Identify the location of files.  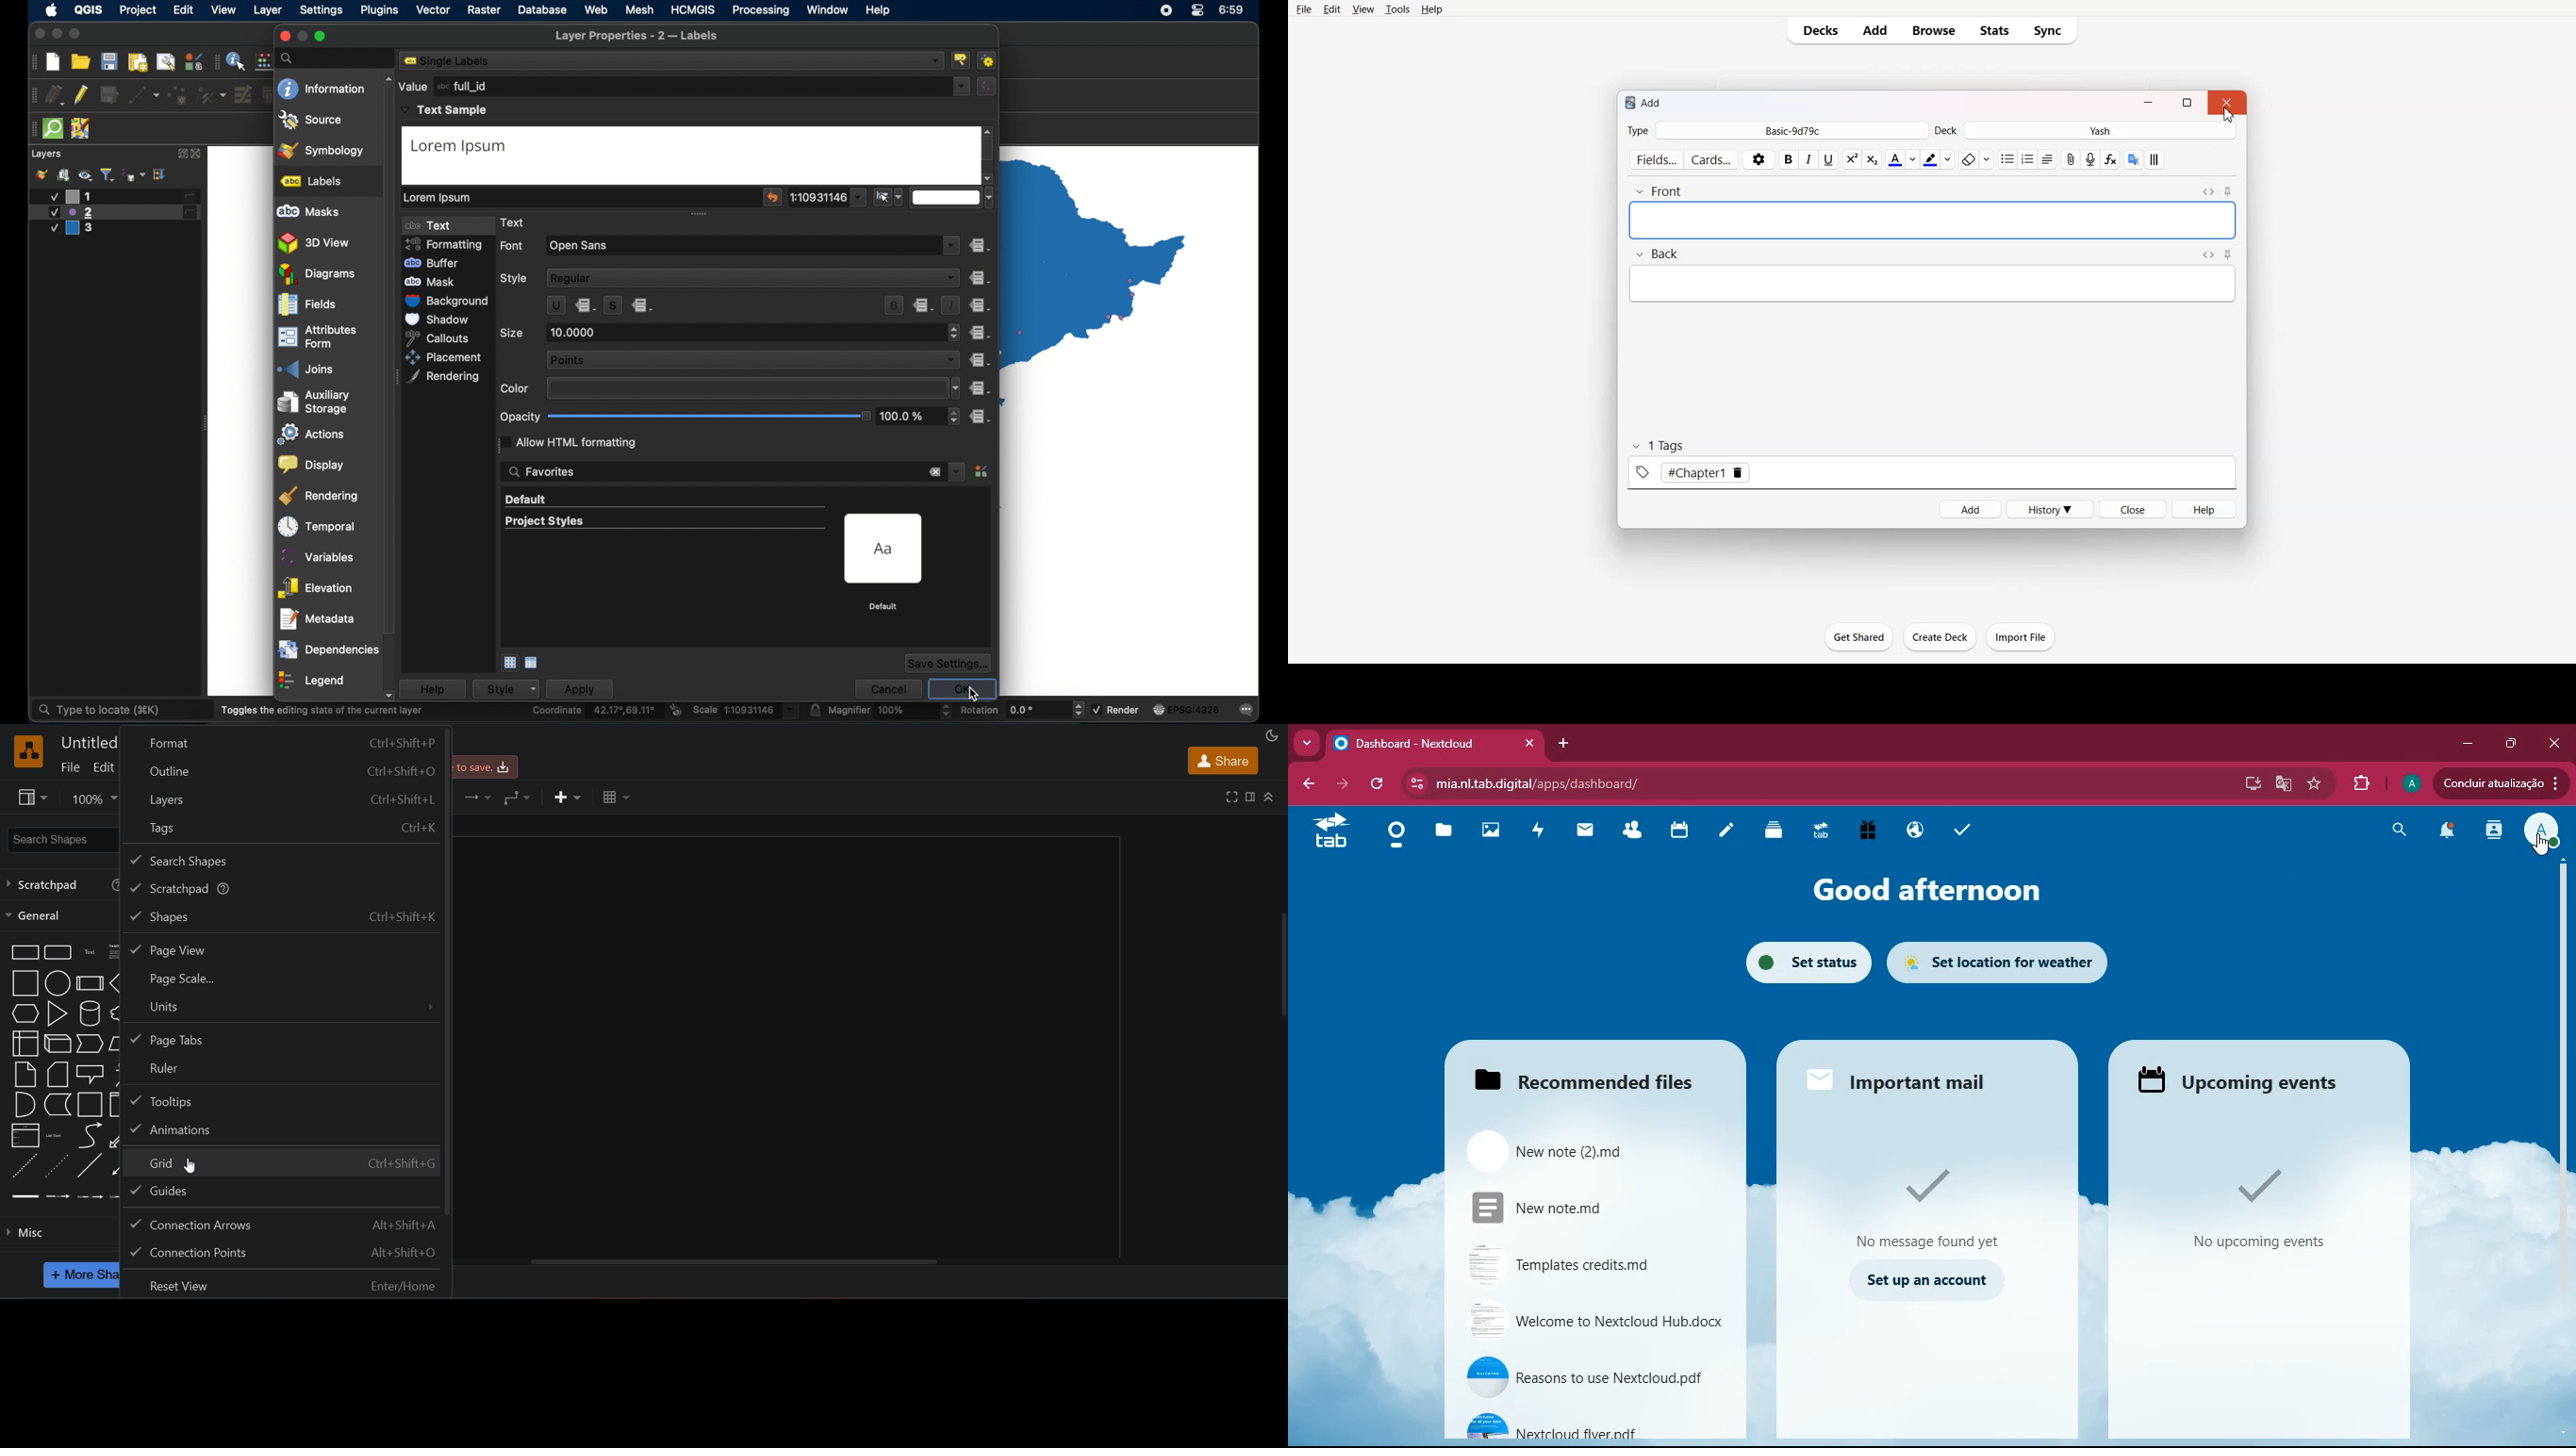
(1597, 1074).